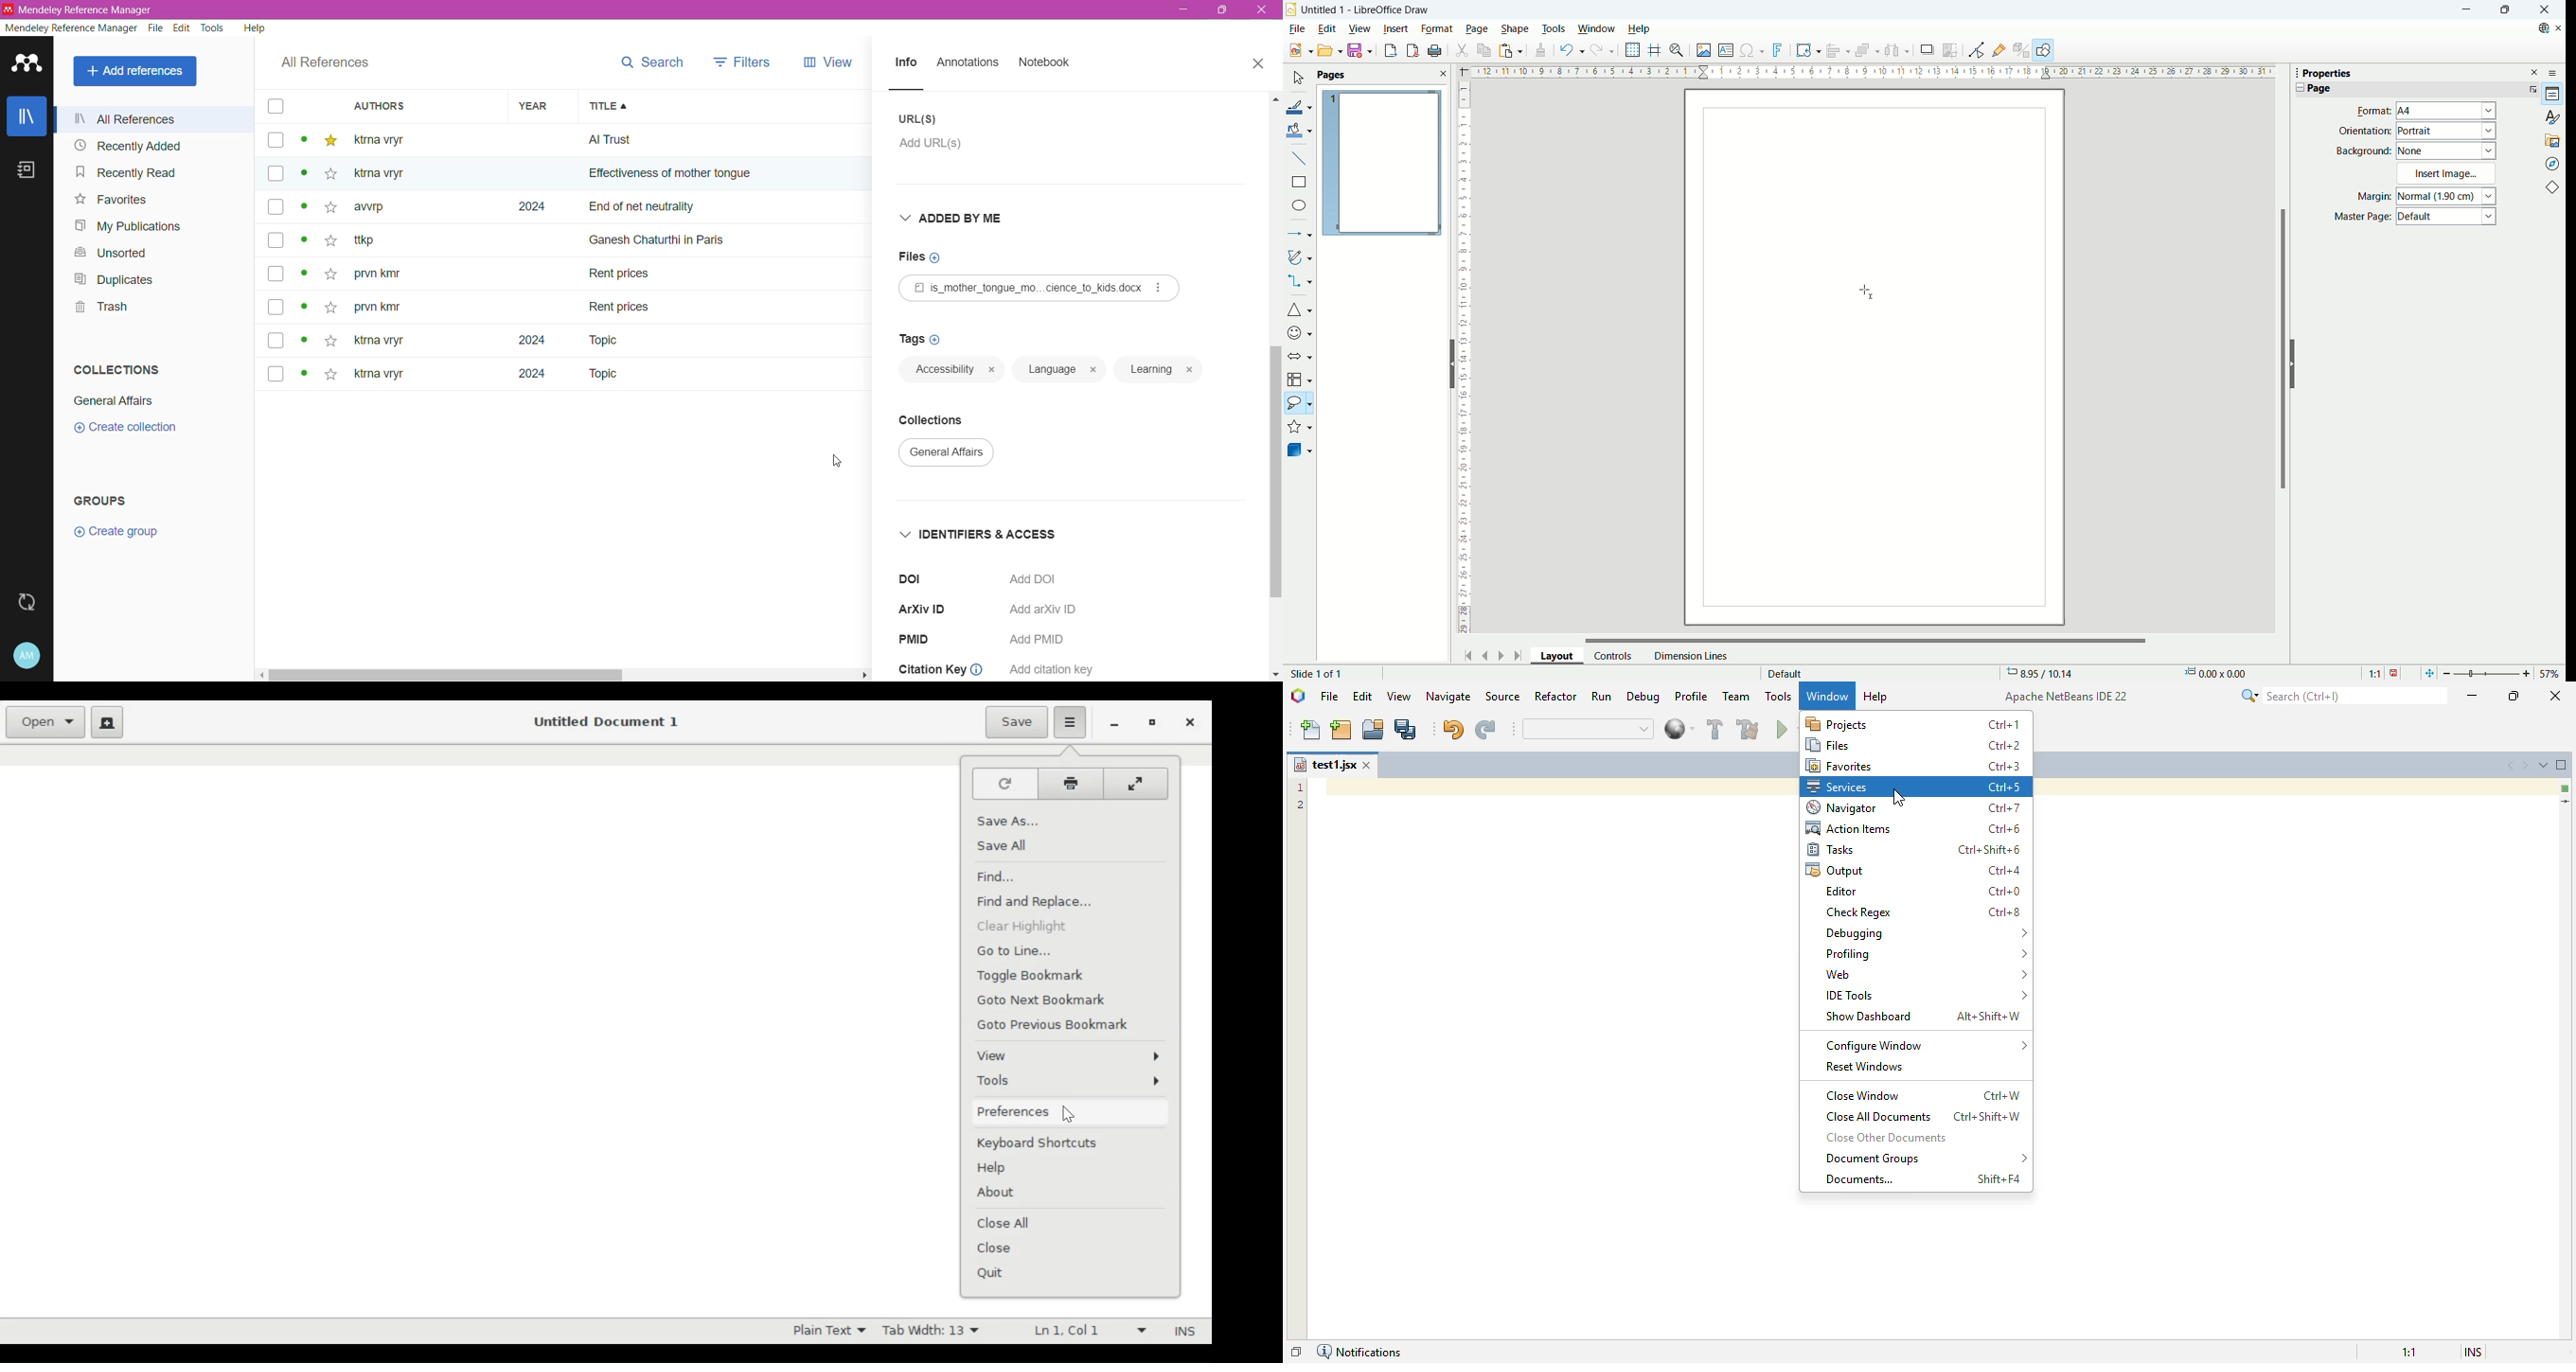 The height and width of the screenshot is (1372, 2576). Describe the element at coordinates (1366, 8) in the screenshot. I see `Untitled 1 - LiberOffice Draw` at that location.